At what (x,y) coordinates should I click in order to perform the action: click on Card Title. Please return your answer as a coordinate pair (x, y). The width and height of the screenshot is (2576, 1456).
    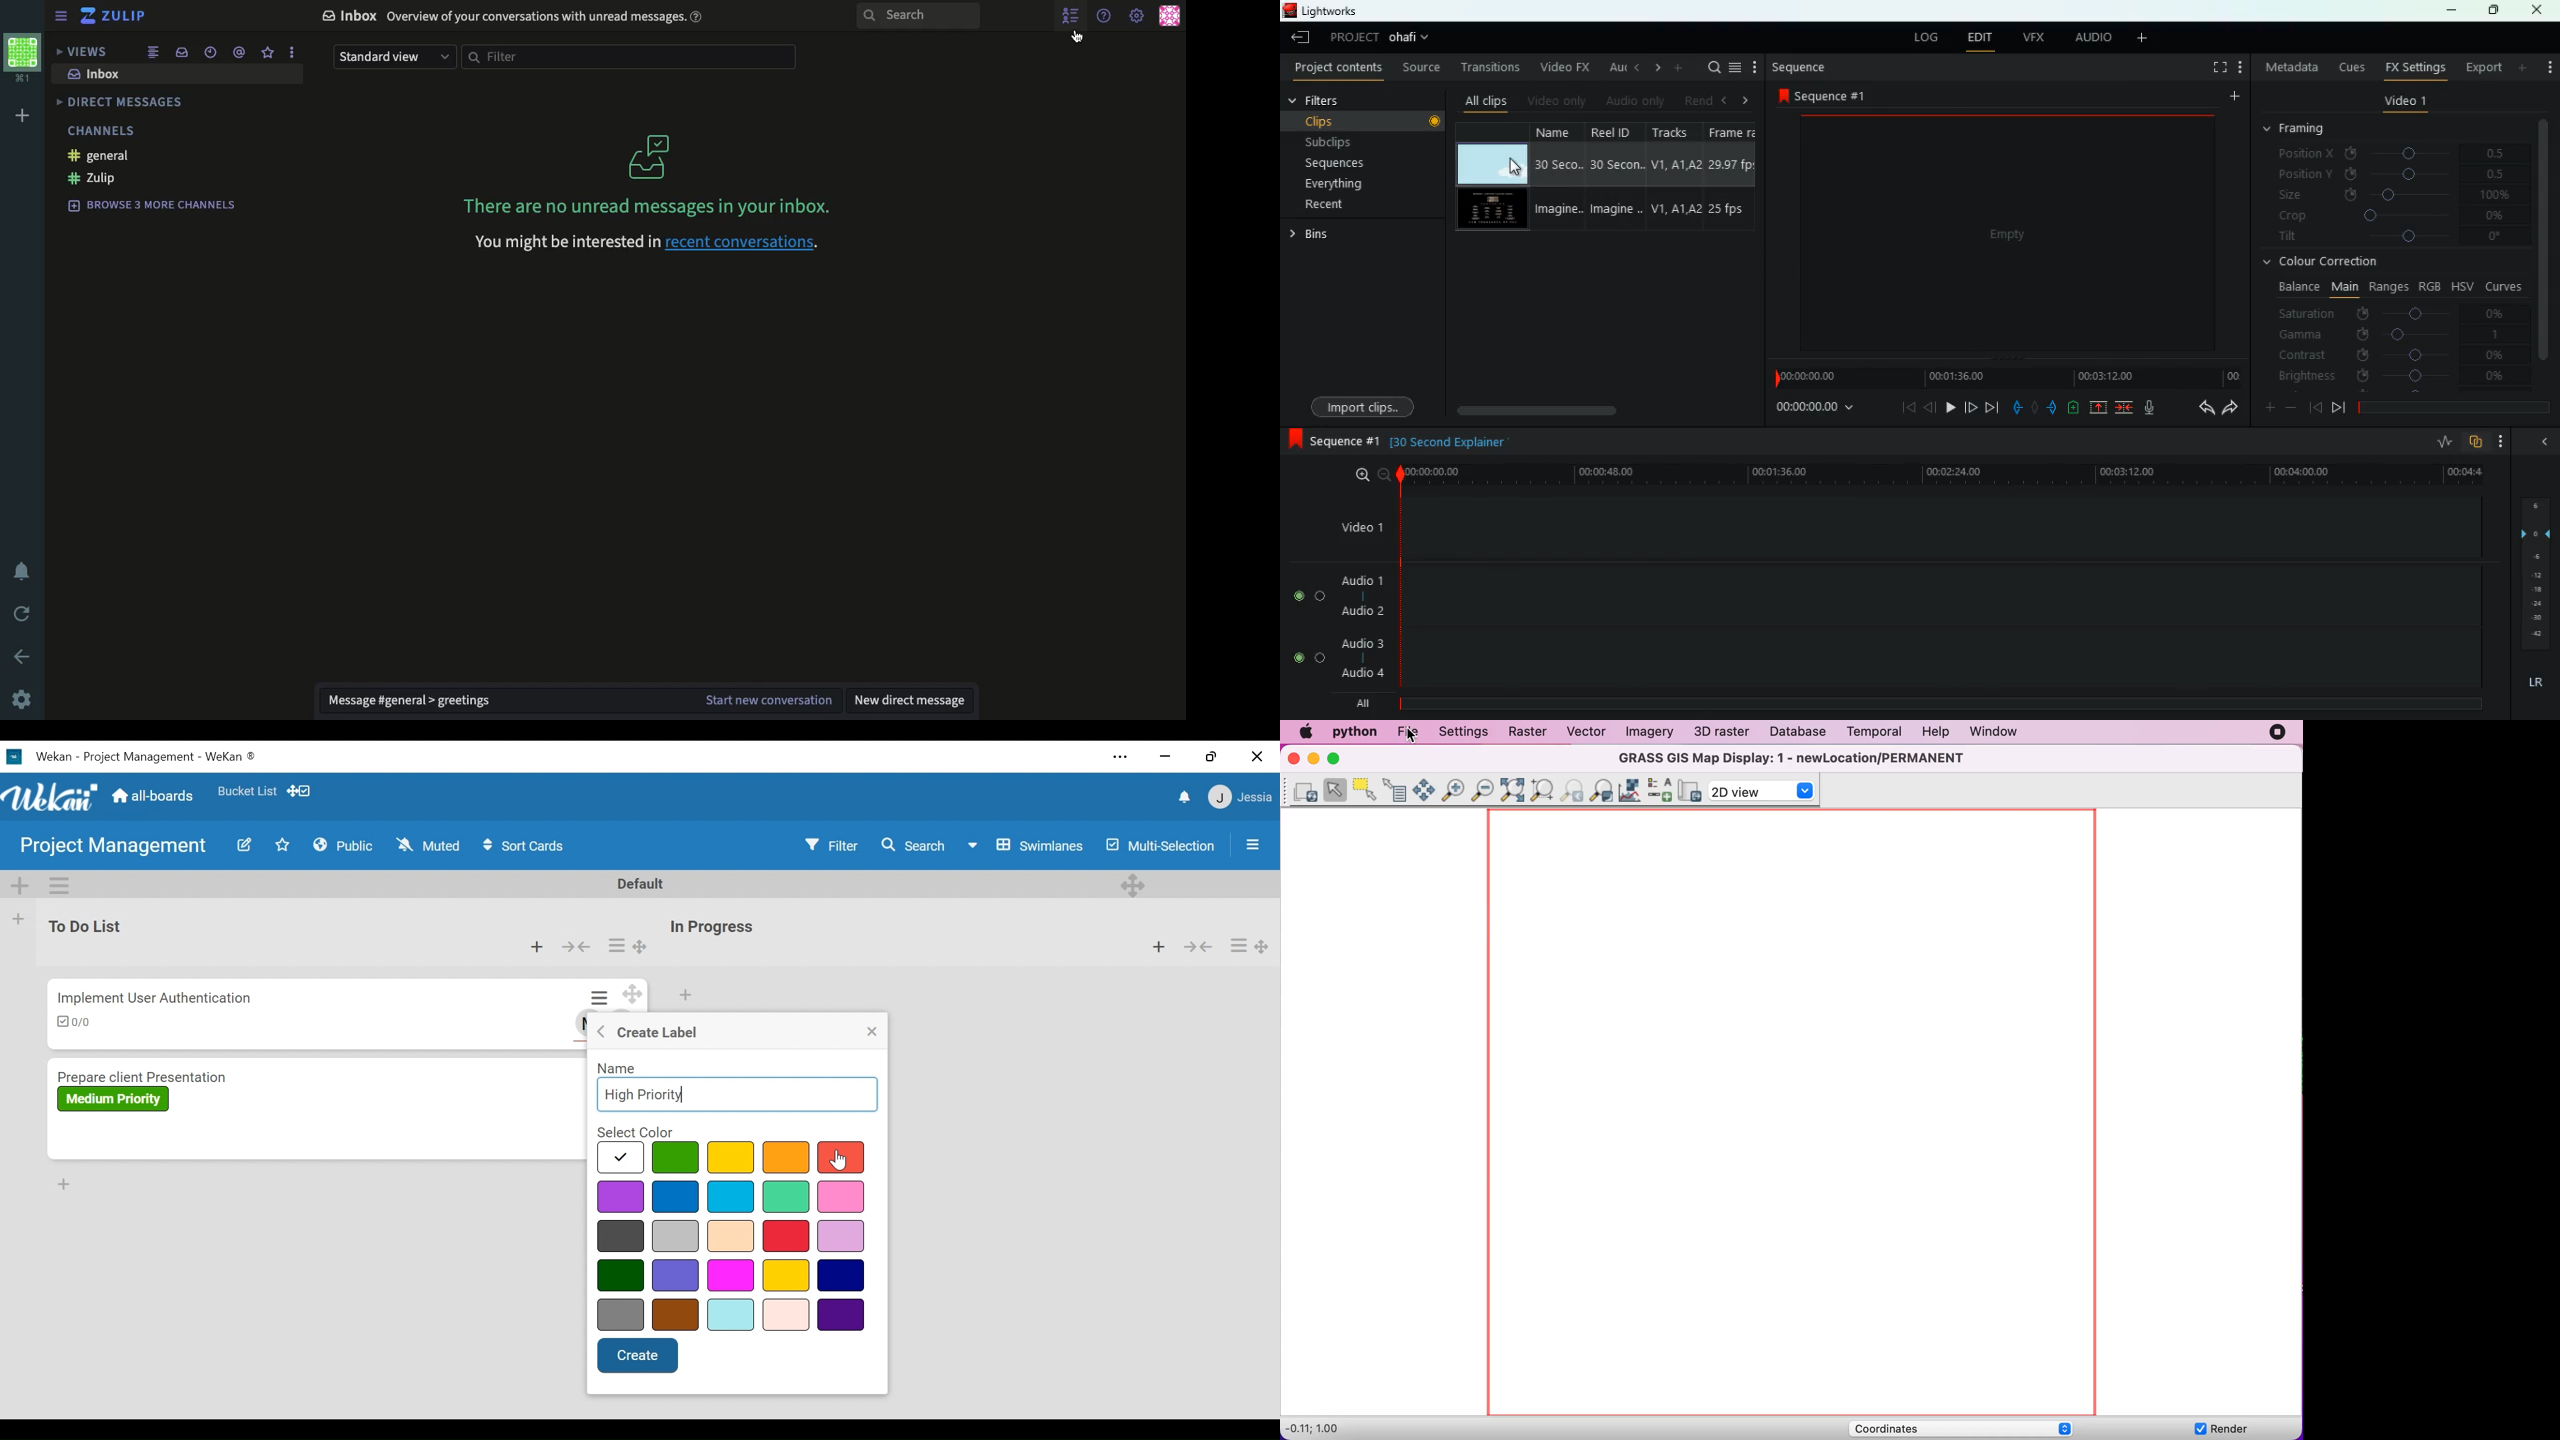
    Looking at the image, I should click on (155, 997).